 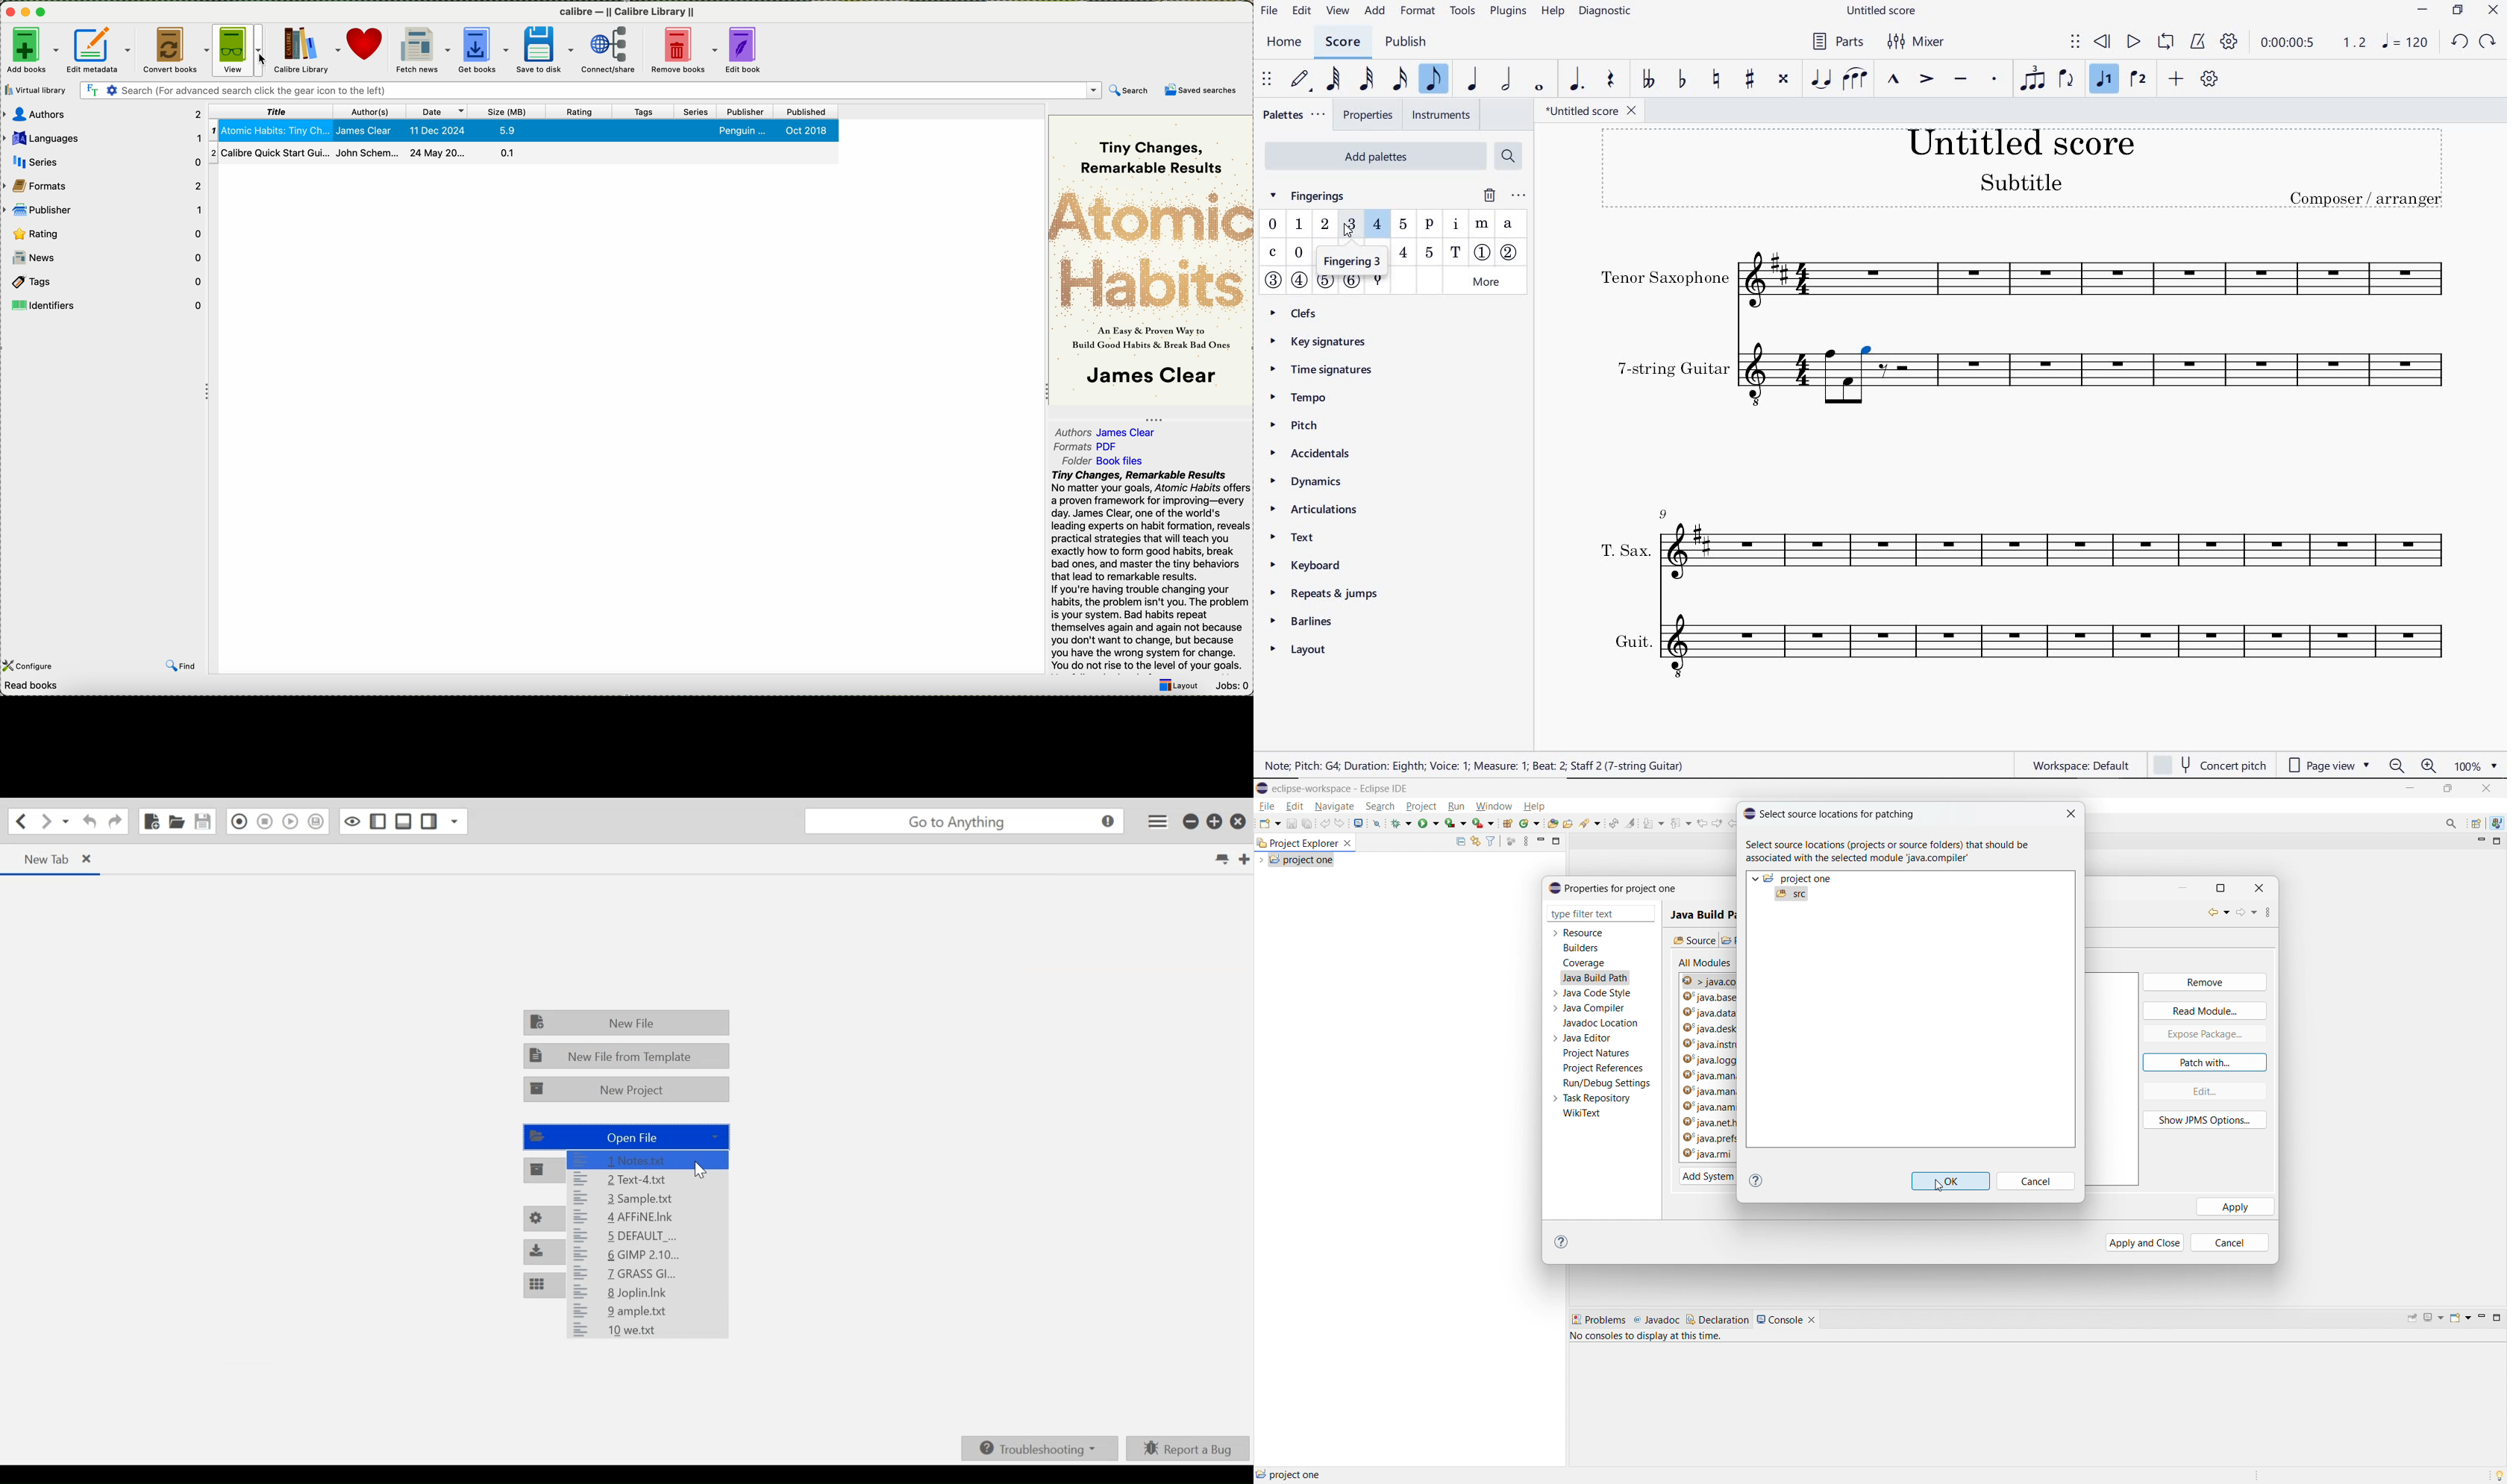 What do you see at coordinates (1715, 79) in the screenshot?
I see `TOGGLE NATURAL` at bounding box center [1715, 79].